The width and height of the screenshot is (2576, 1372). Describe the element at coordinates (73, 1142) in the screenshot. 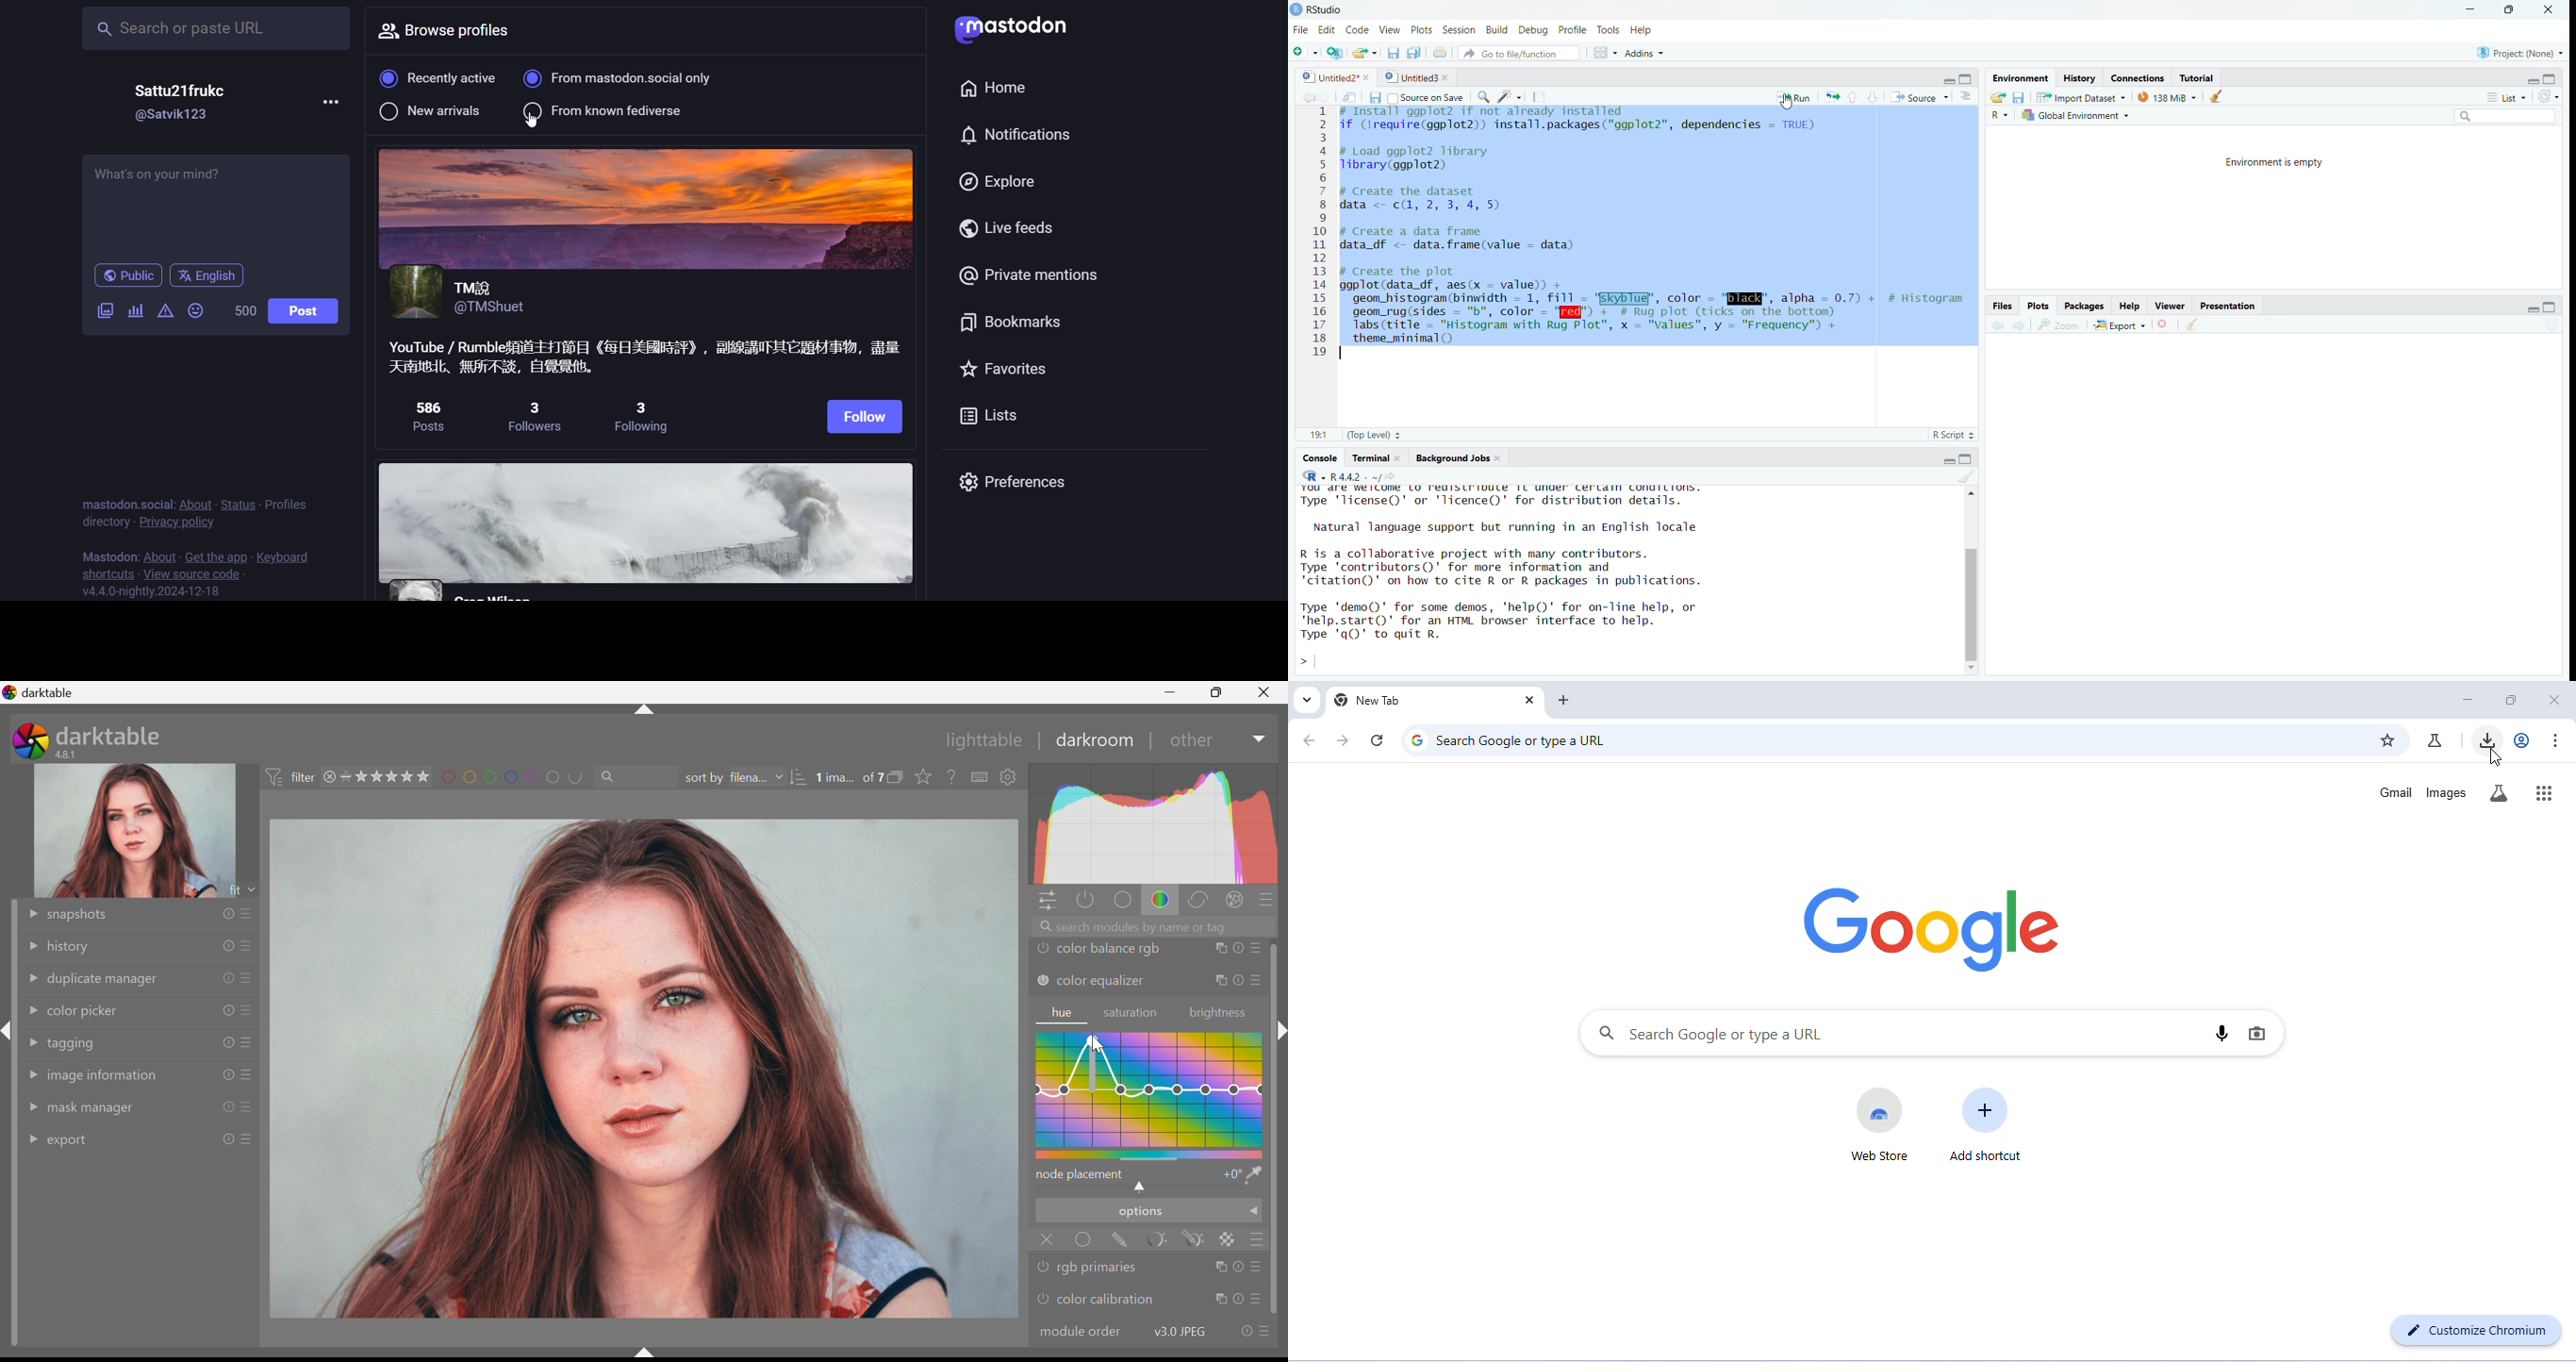

I see `export` at that location.